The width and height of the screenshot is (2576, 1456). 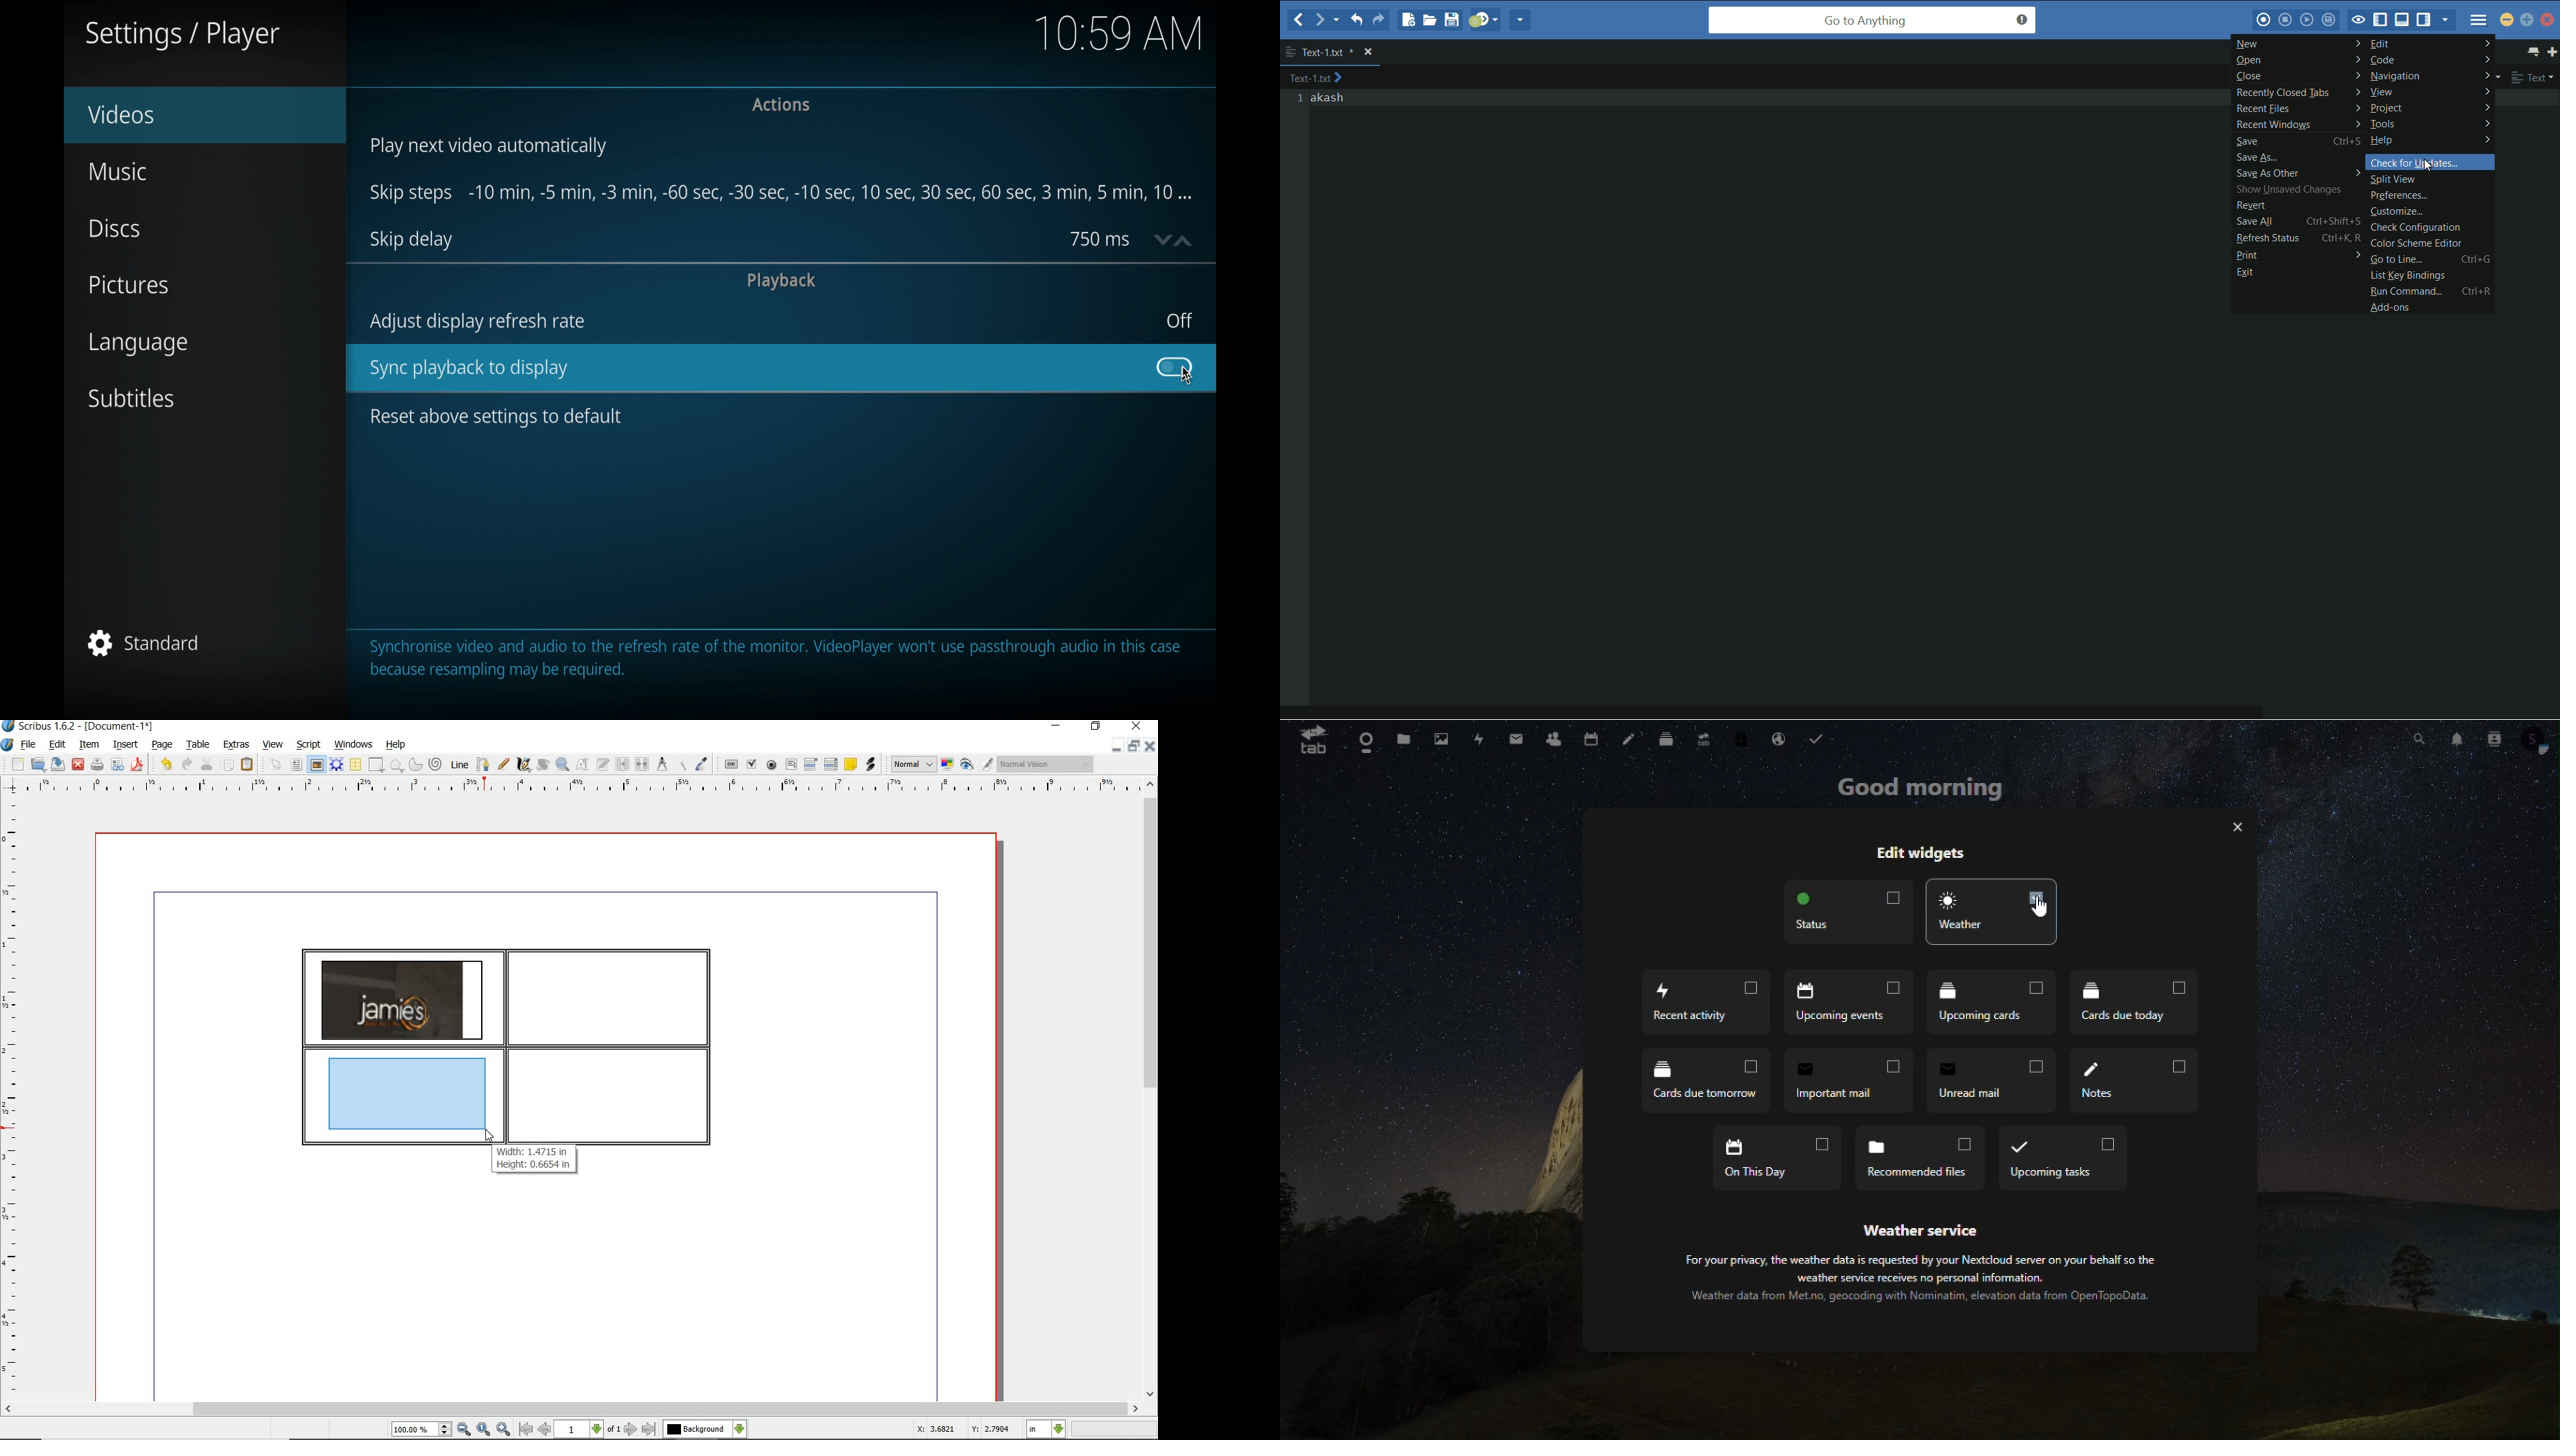 What do you see at coordinates (949, 766) in the screenshot?
I see `toggle color management system` at bounding box center [949, 766].